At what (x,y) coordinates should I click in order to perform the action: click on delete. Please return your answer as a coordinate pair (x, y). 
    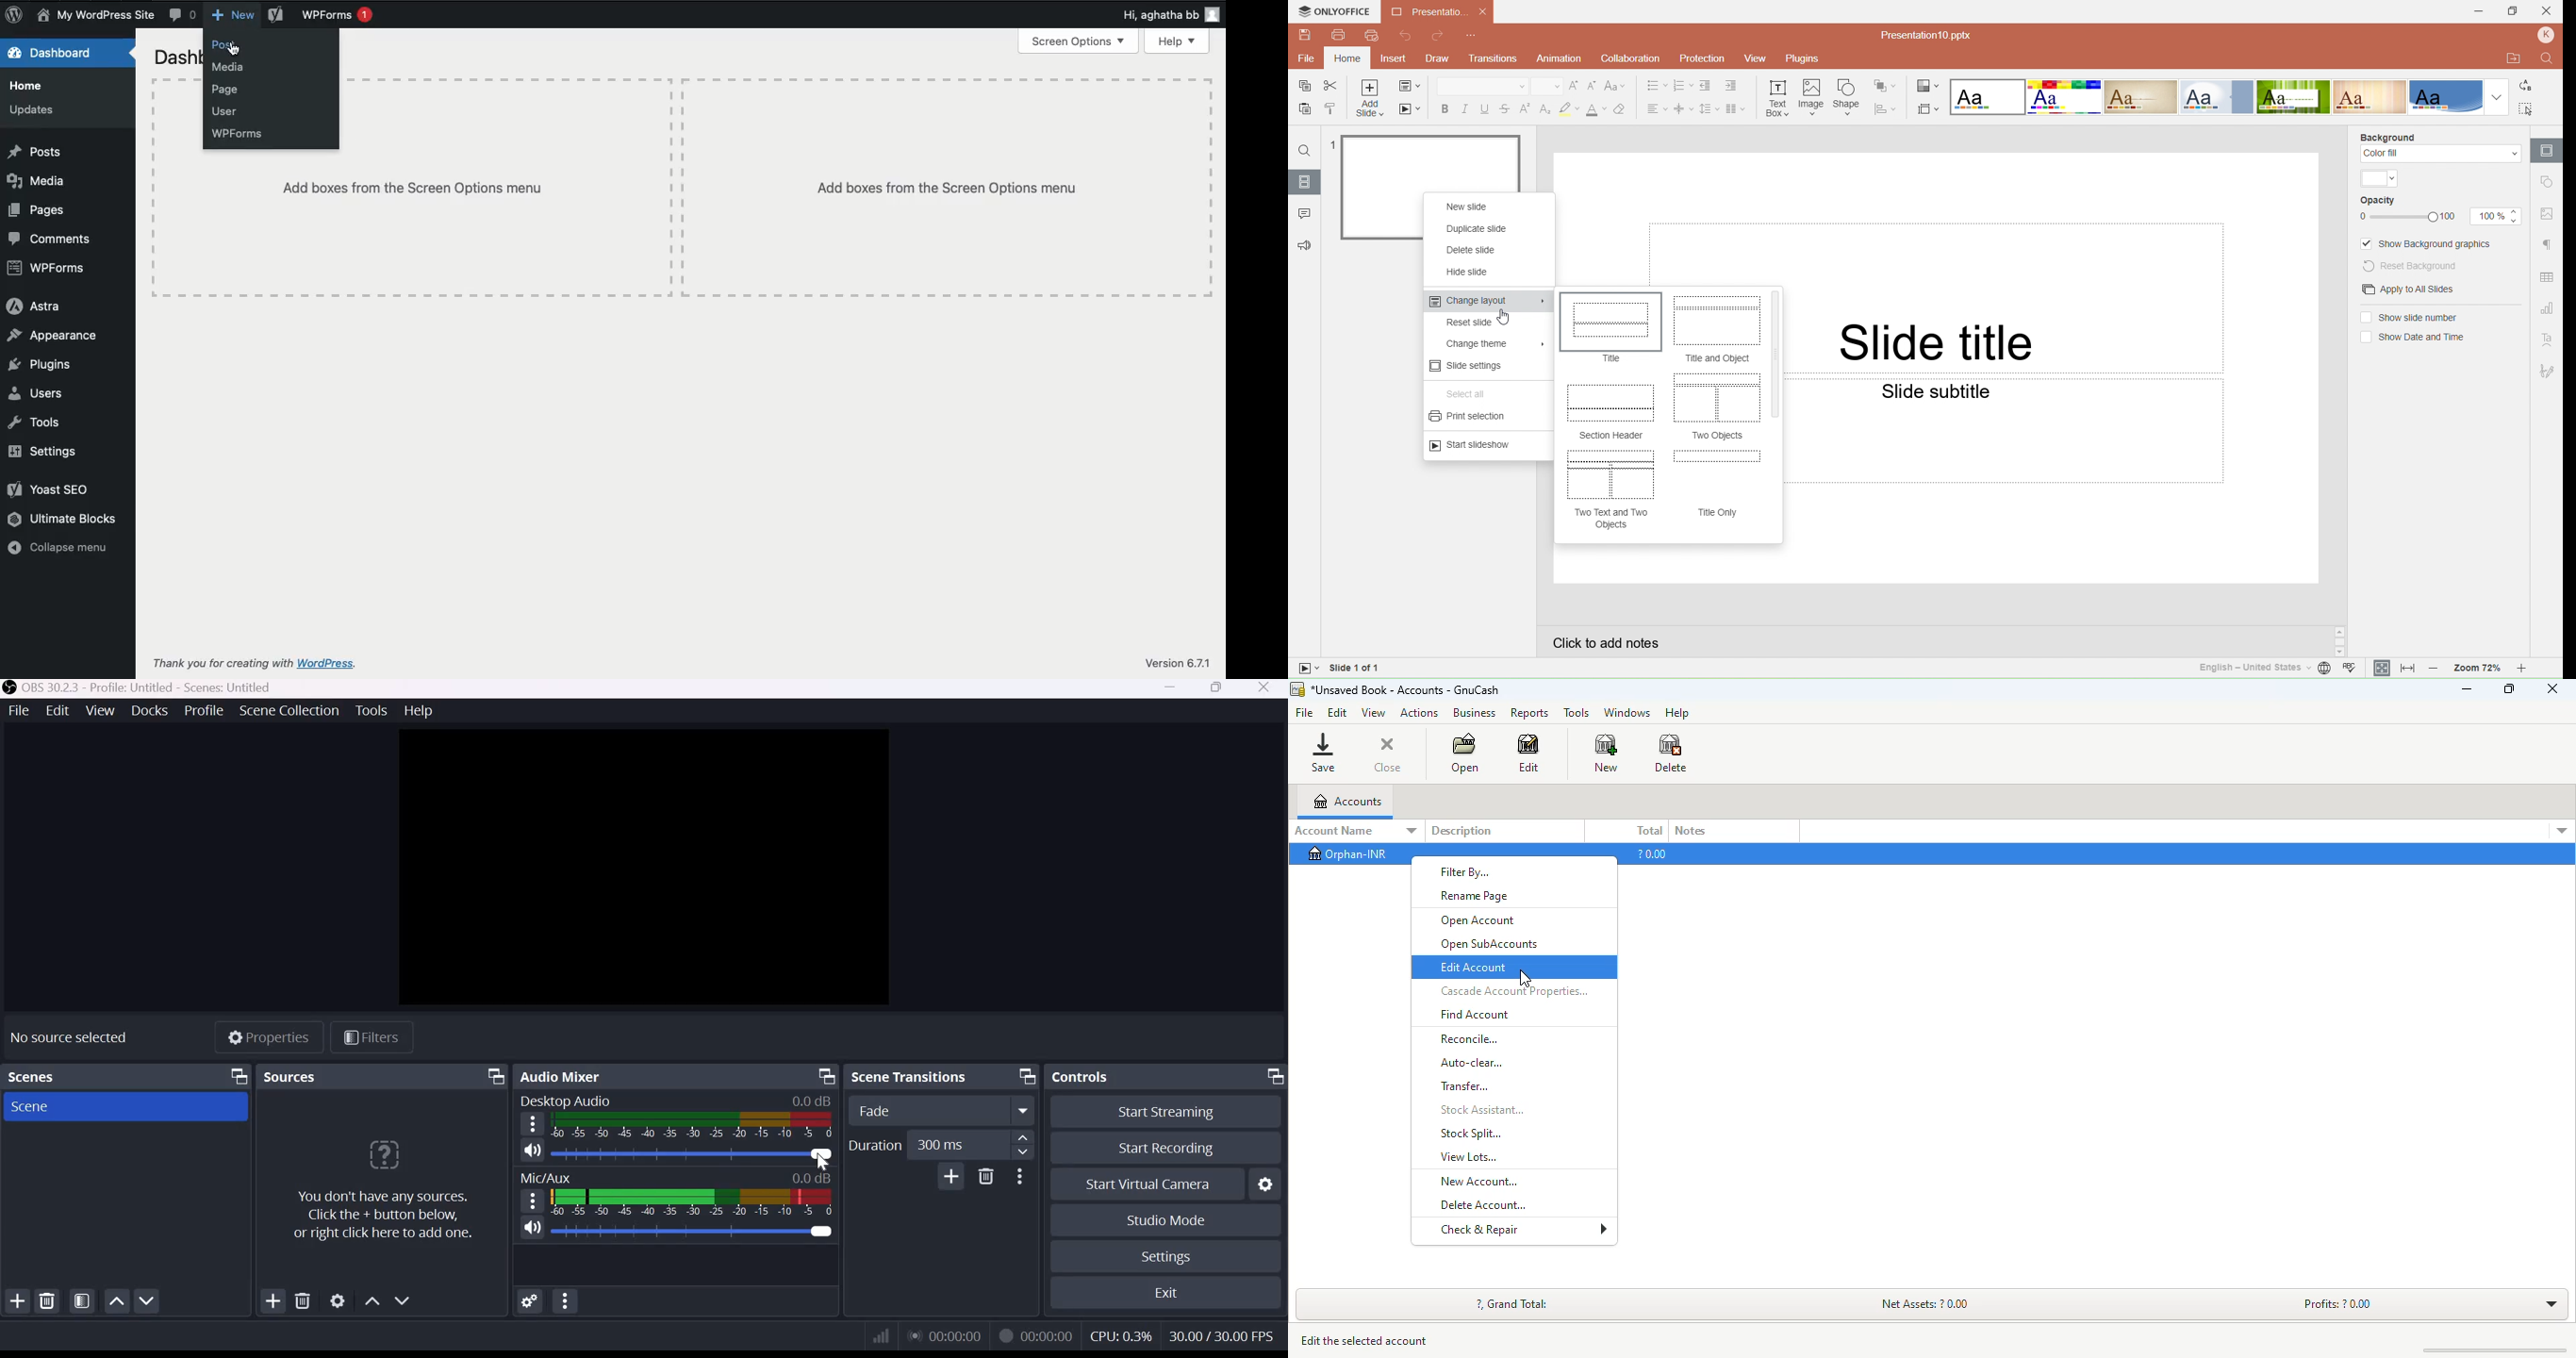
    Looking at the image, I should click on (1671, 753).